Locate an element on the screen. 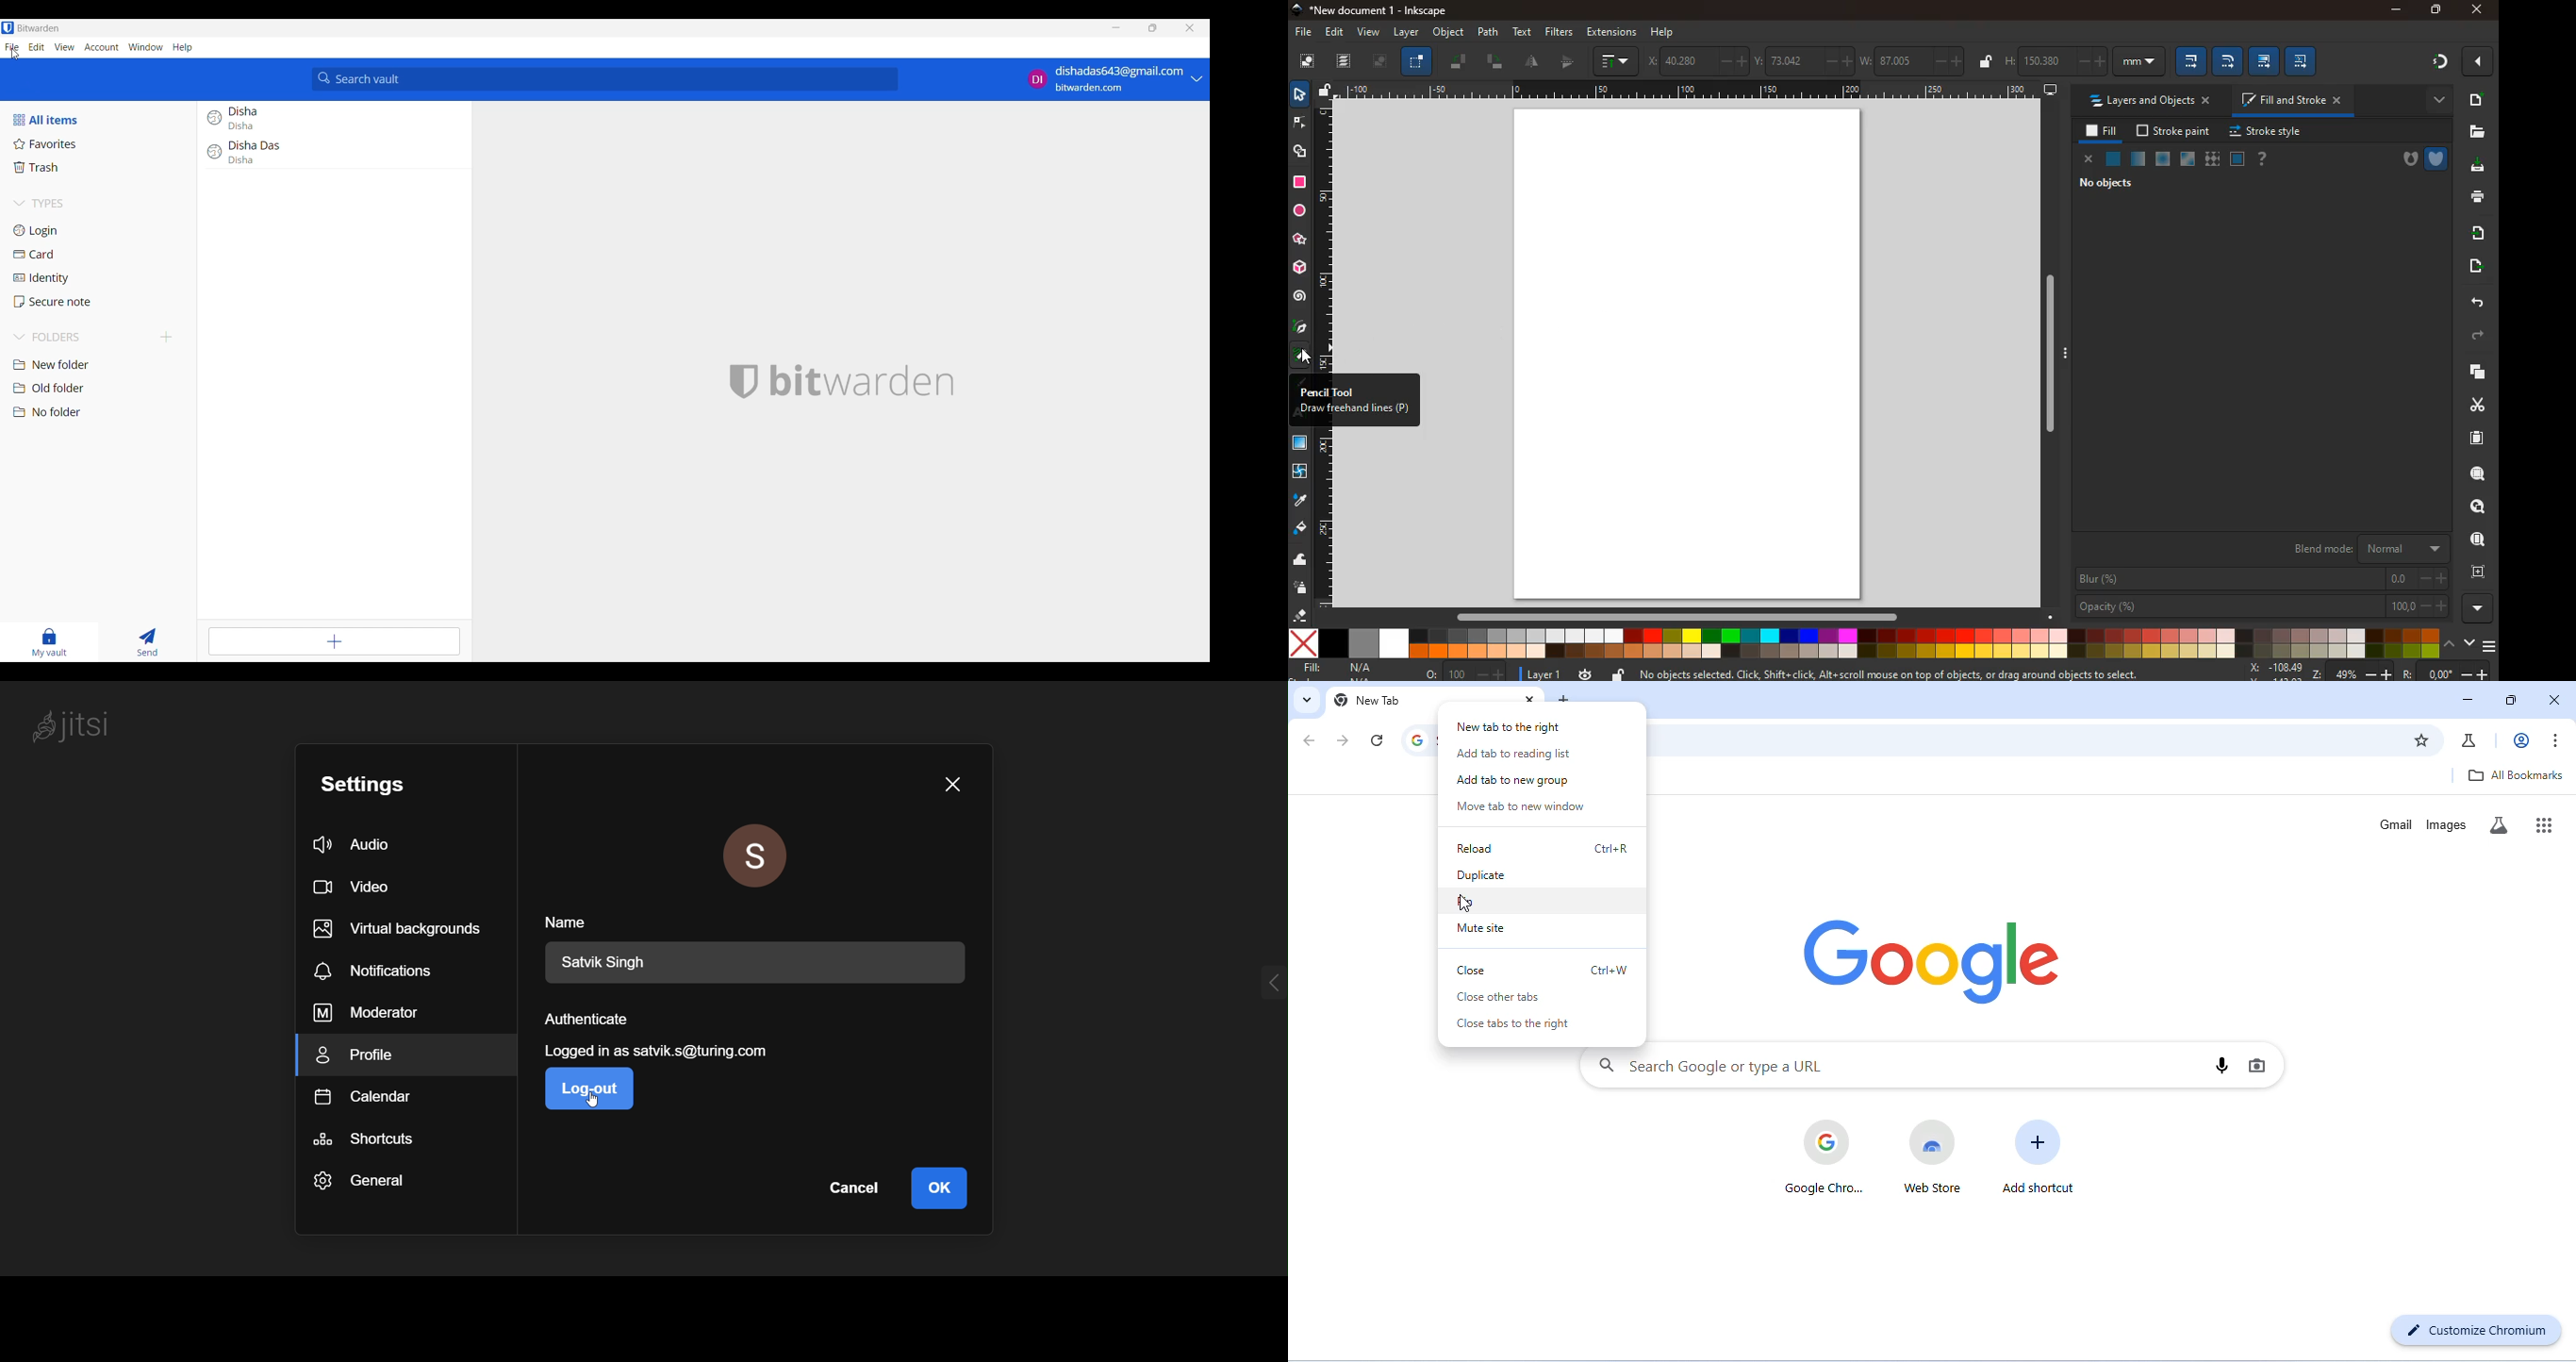 This screenshot has height=1372, width=2576. all bookmarks is located at coordinates (2518, 775).